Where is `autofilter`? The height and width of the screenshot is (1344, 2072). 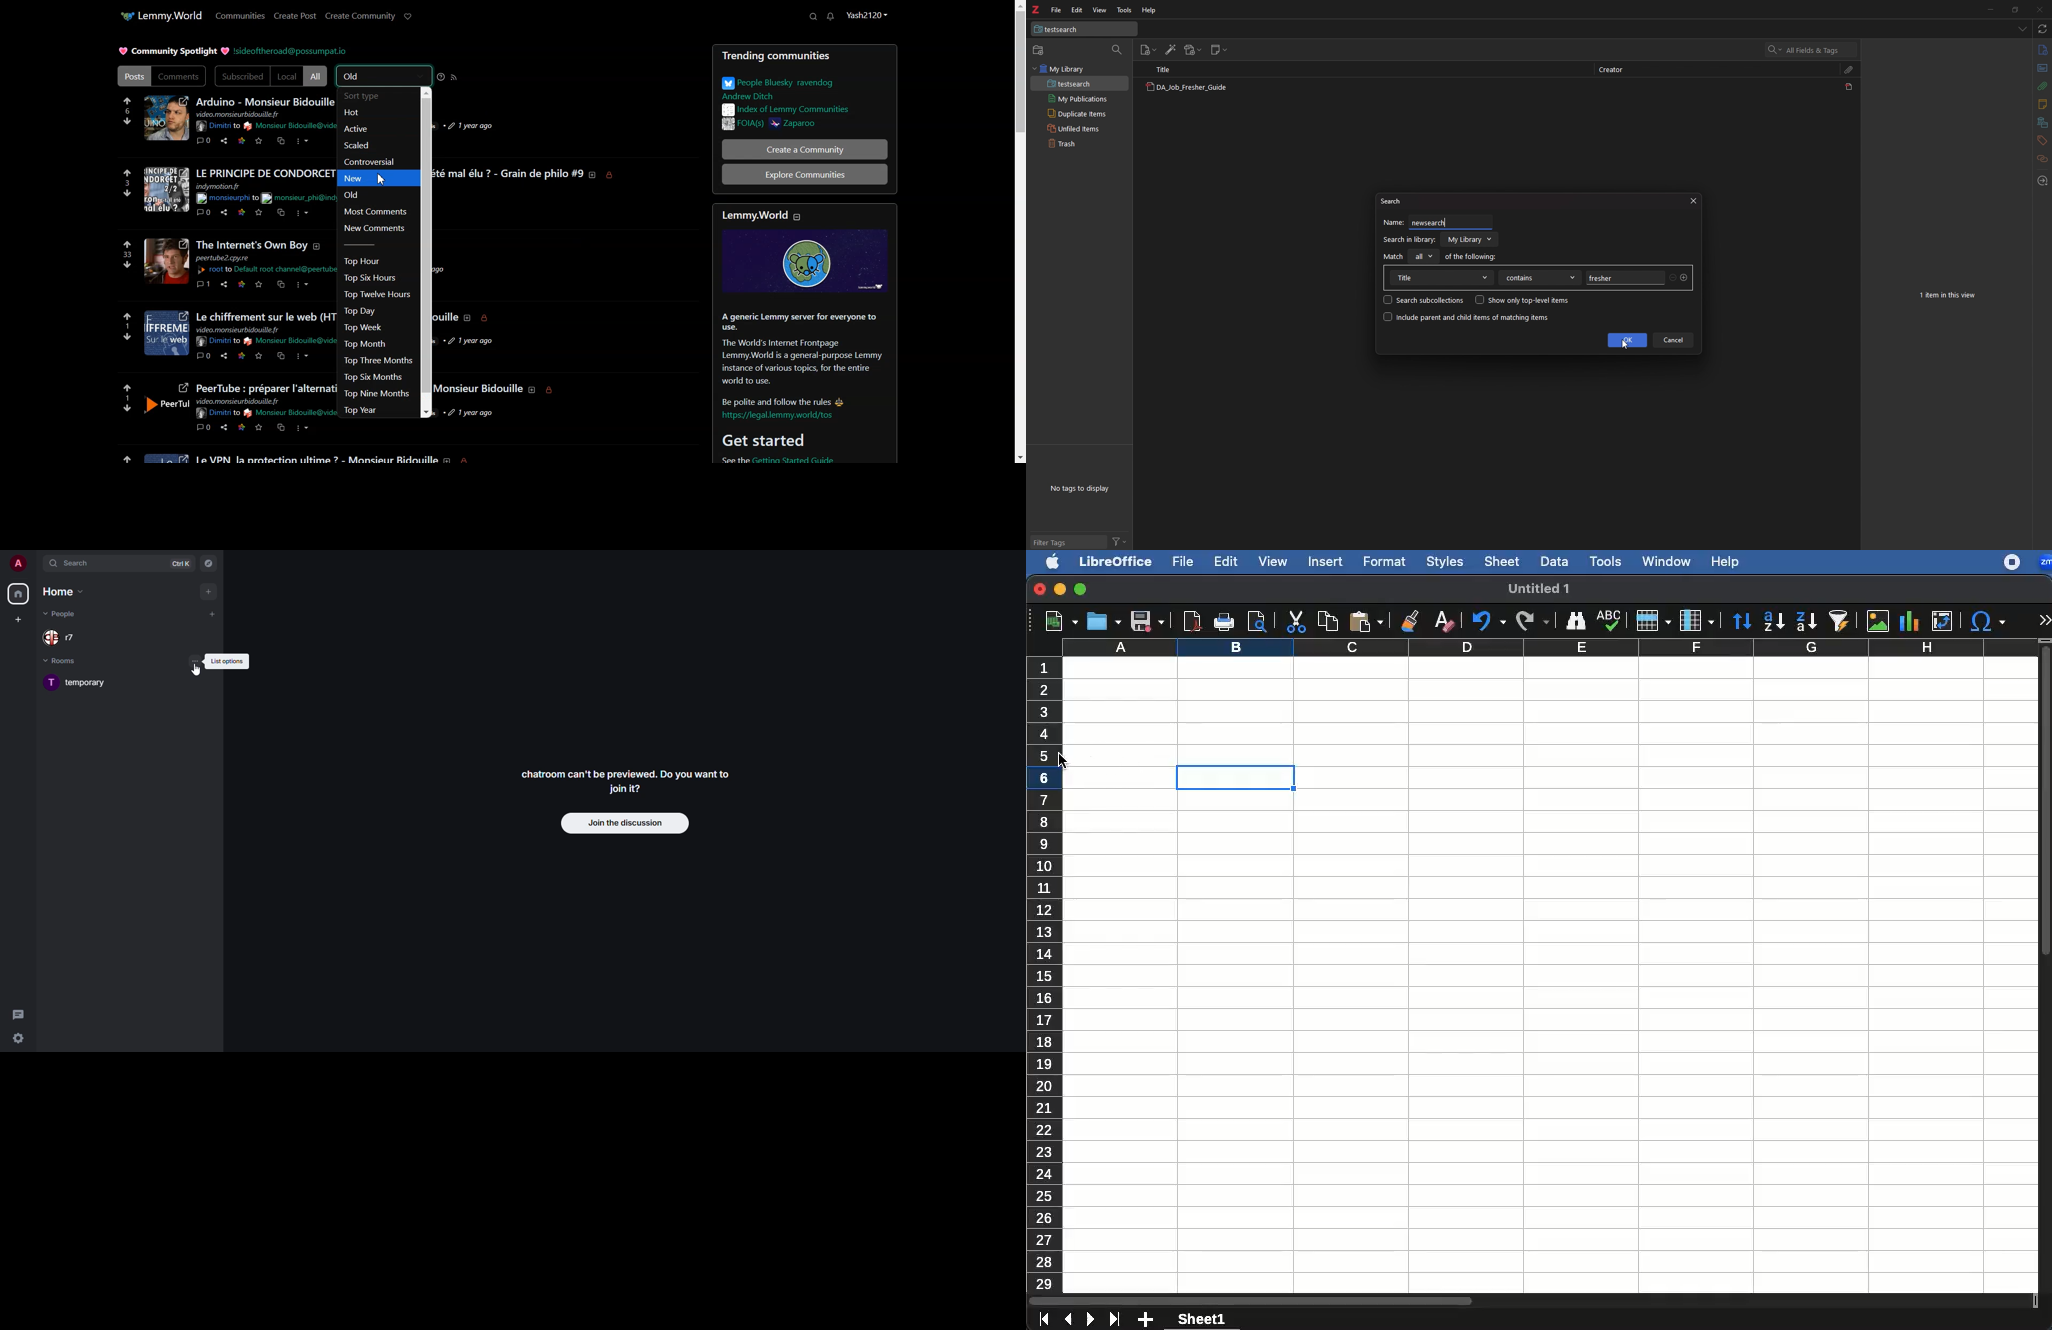
autofilter is located at coordinates (1842, 622).